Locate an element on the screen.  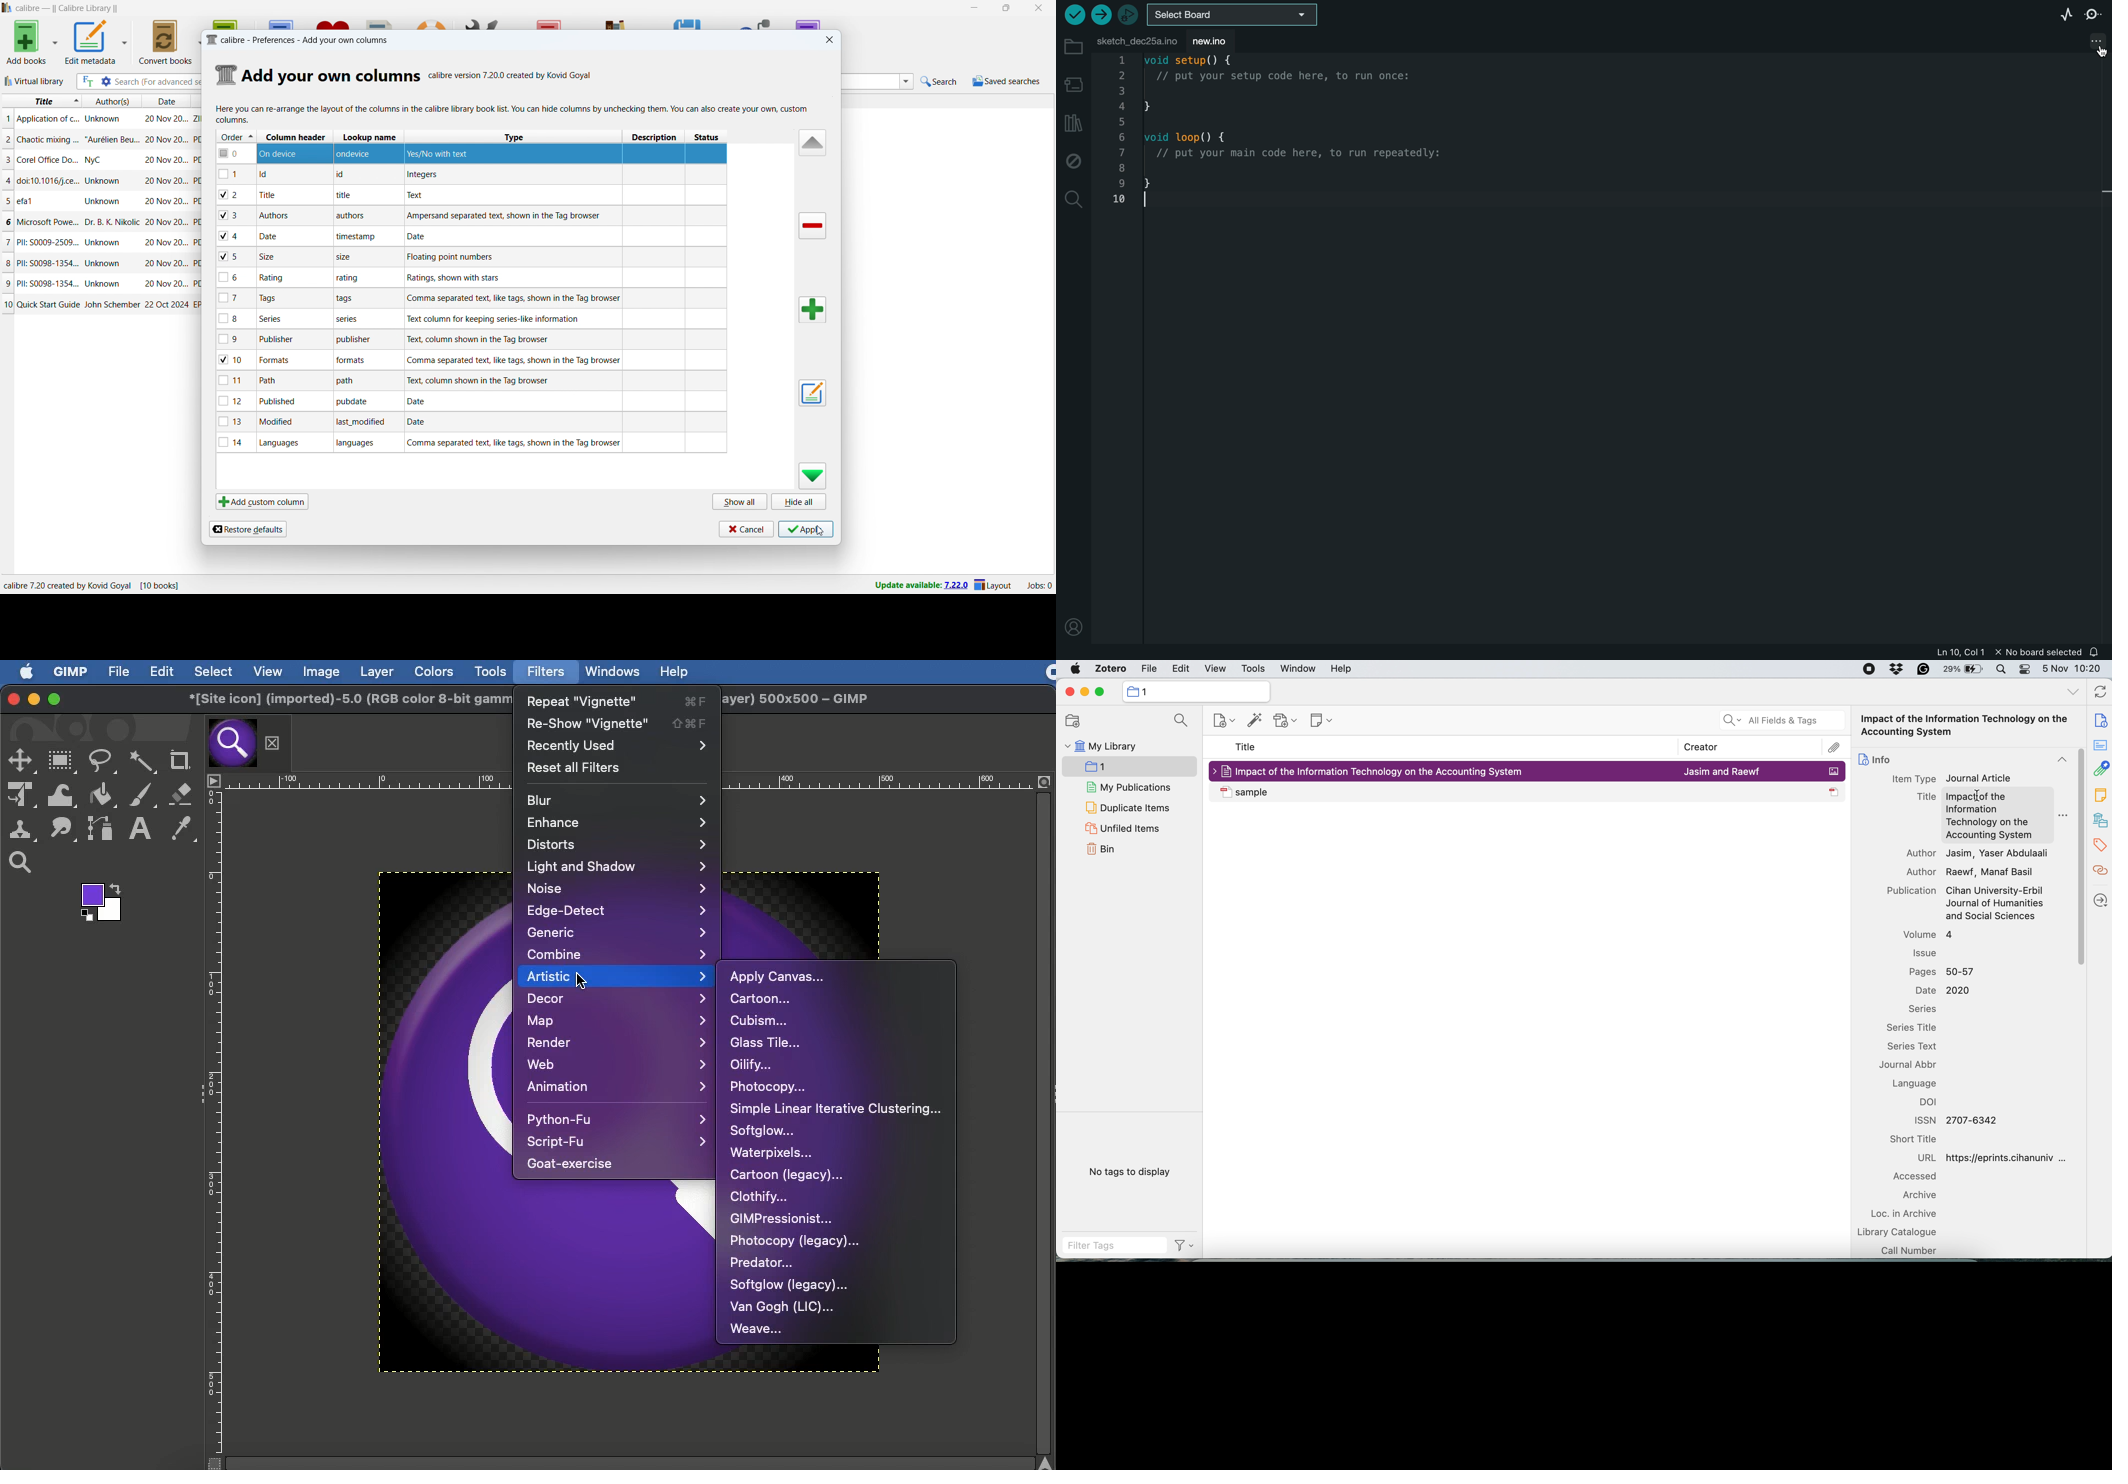
new collection is located at coordinates (1073, 720).